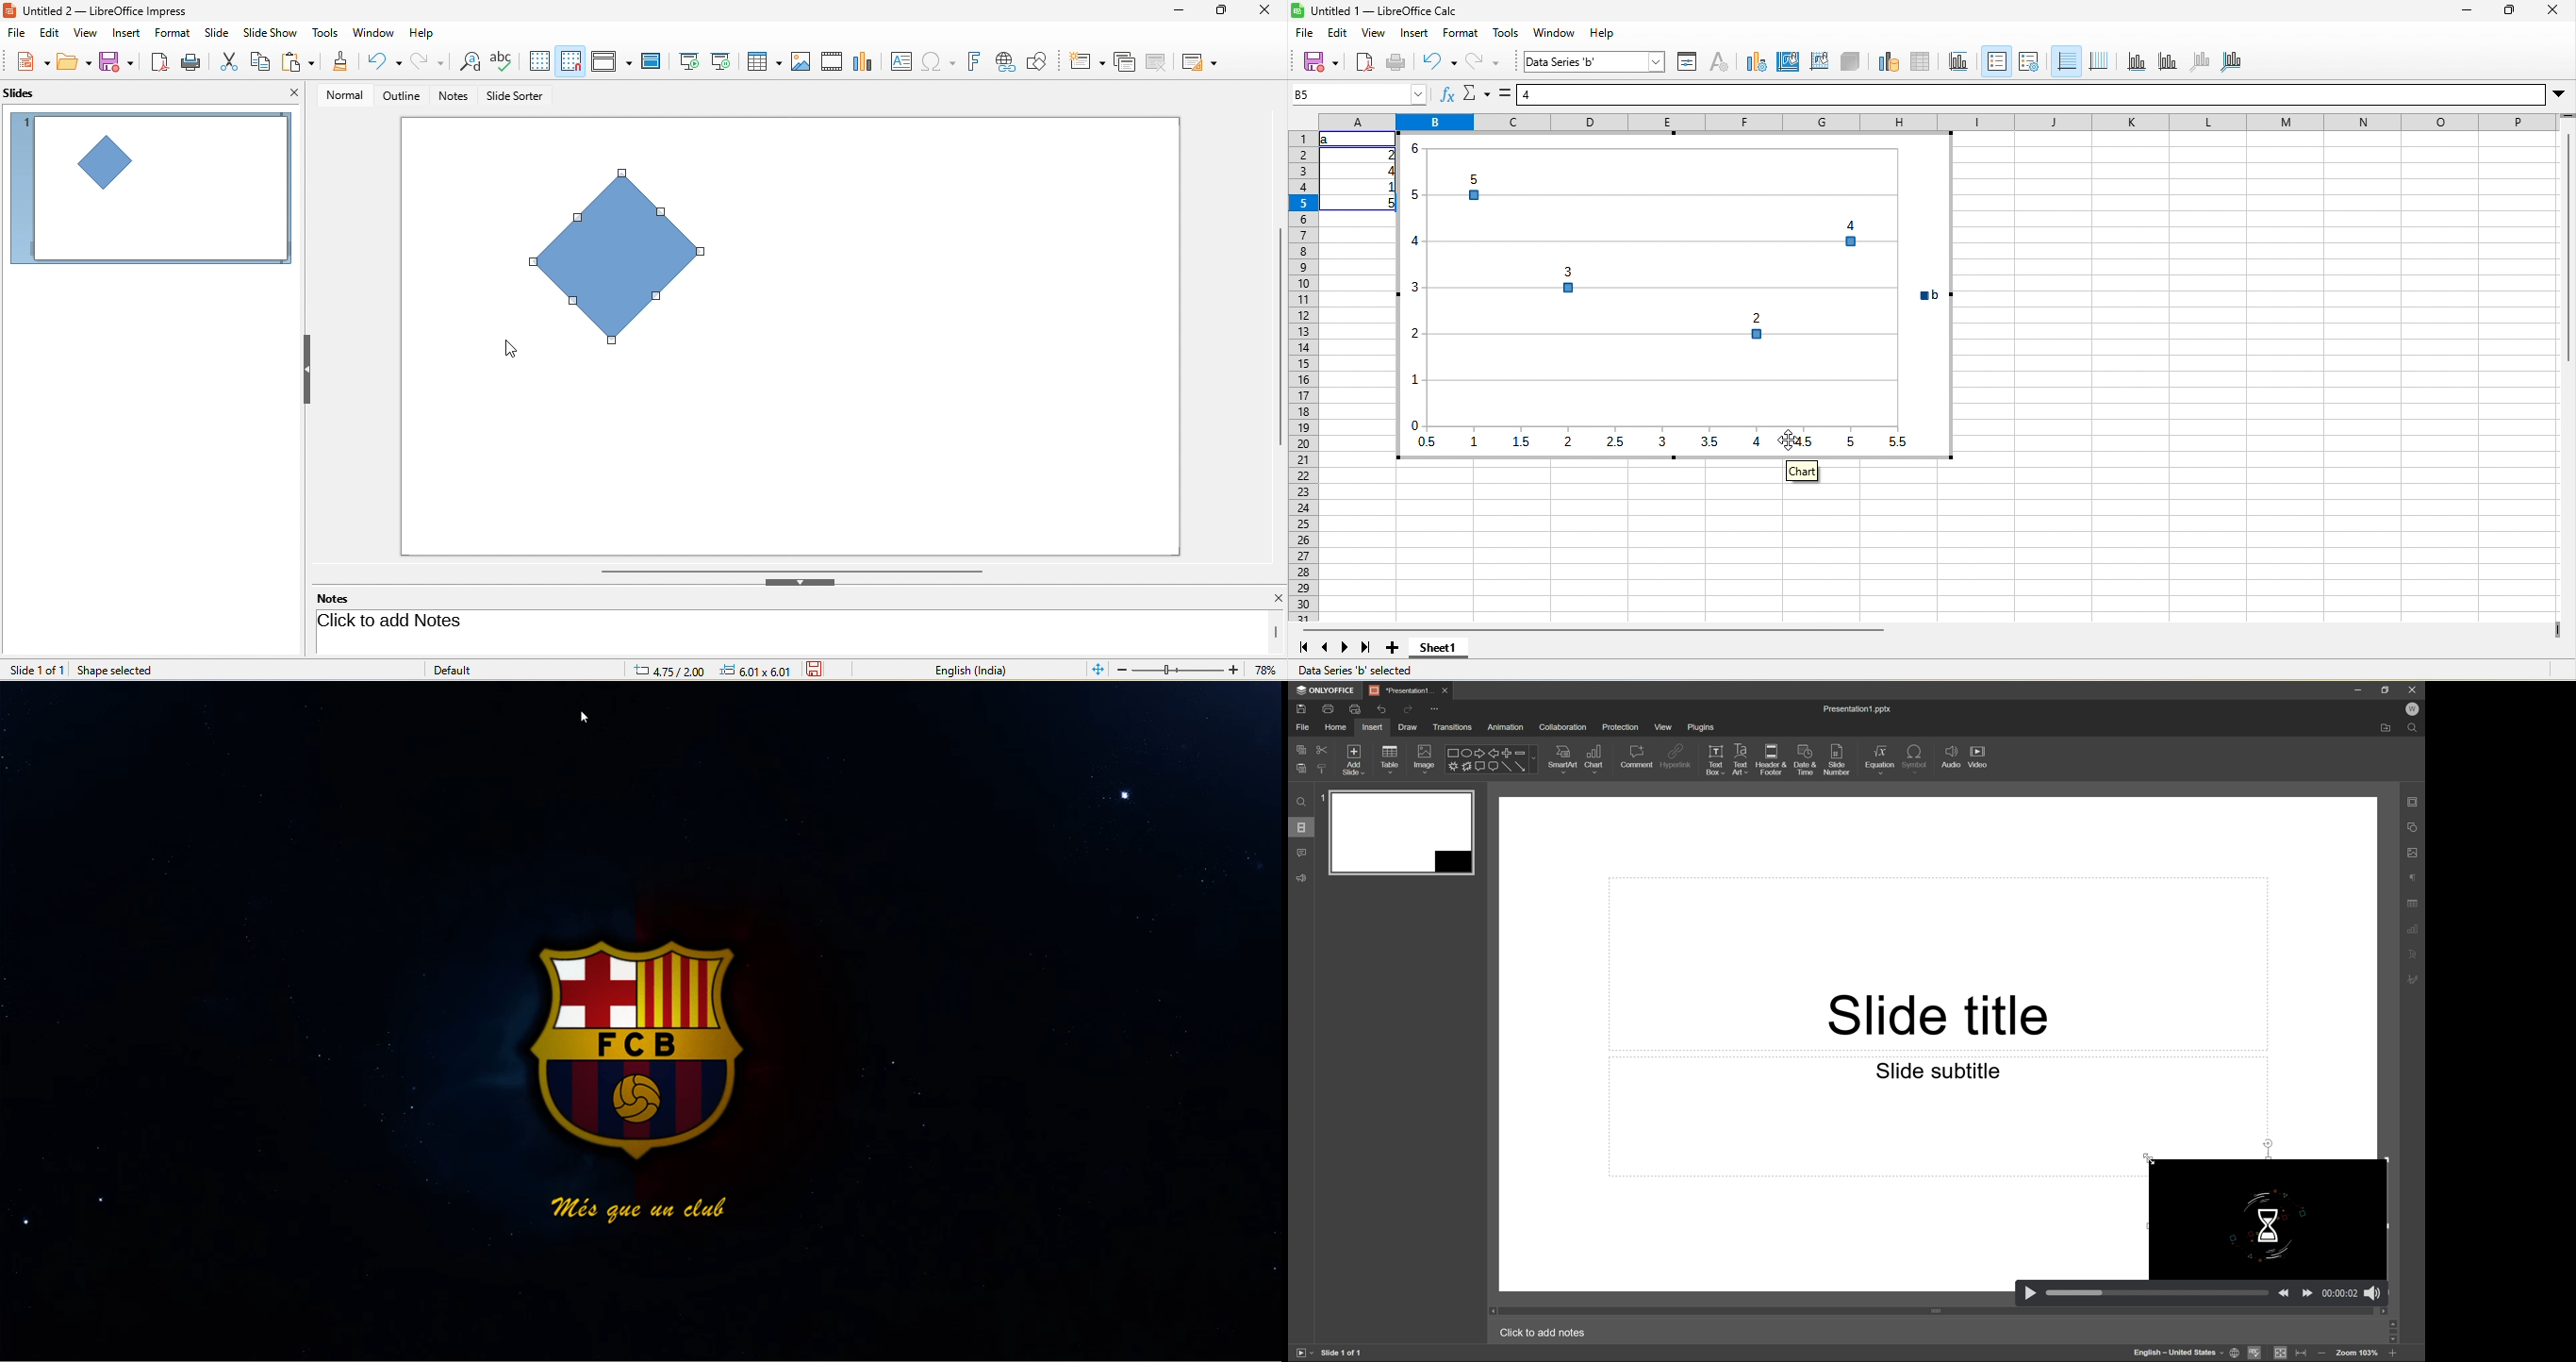 The height and width of the screenshot is (1372, 2576). Describe the element at coordinates (1438, 62) in the screenshot. I see `undo` at that location.